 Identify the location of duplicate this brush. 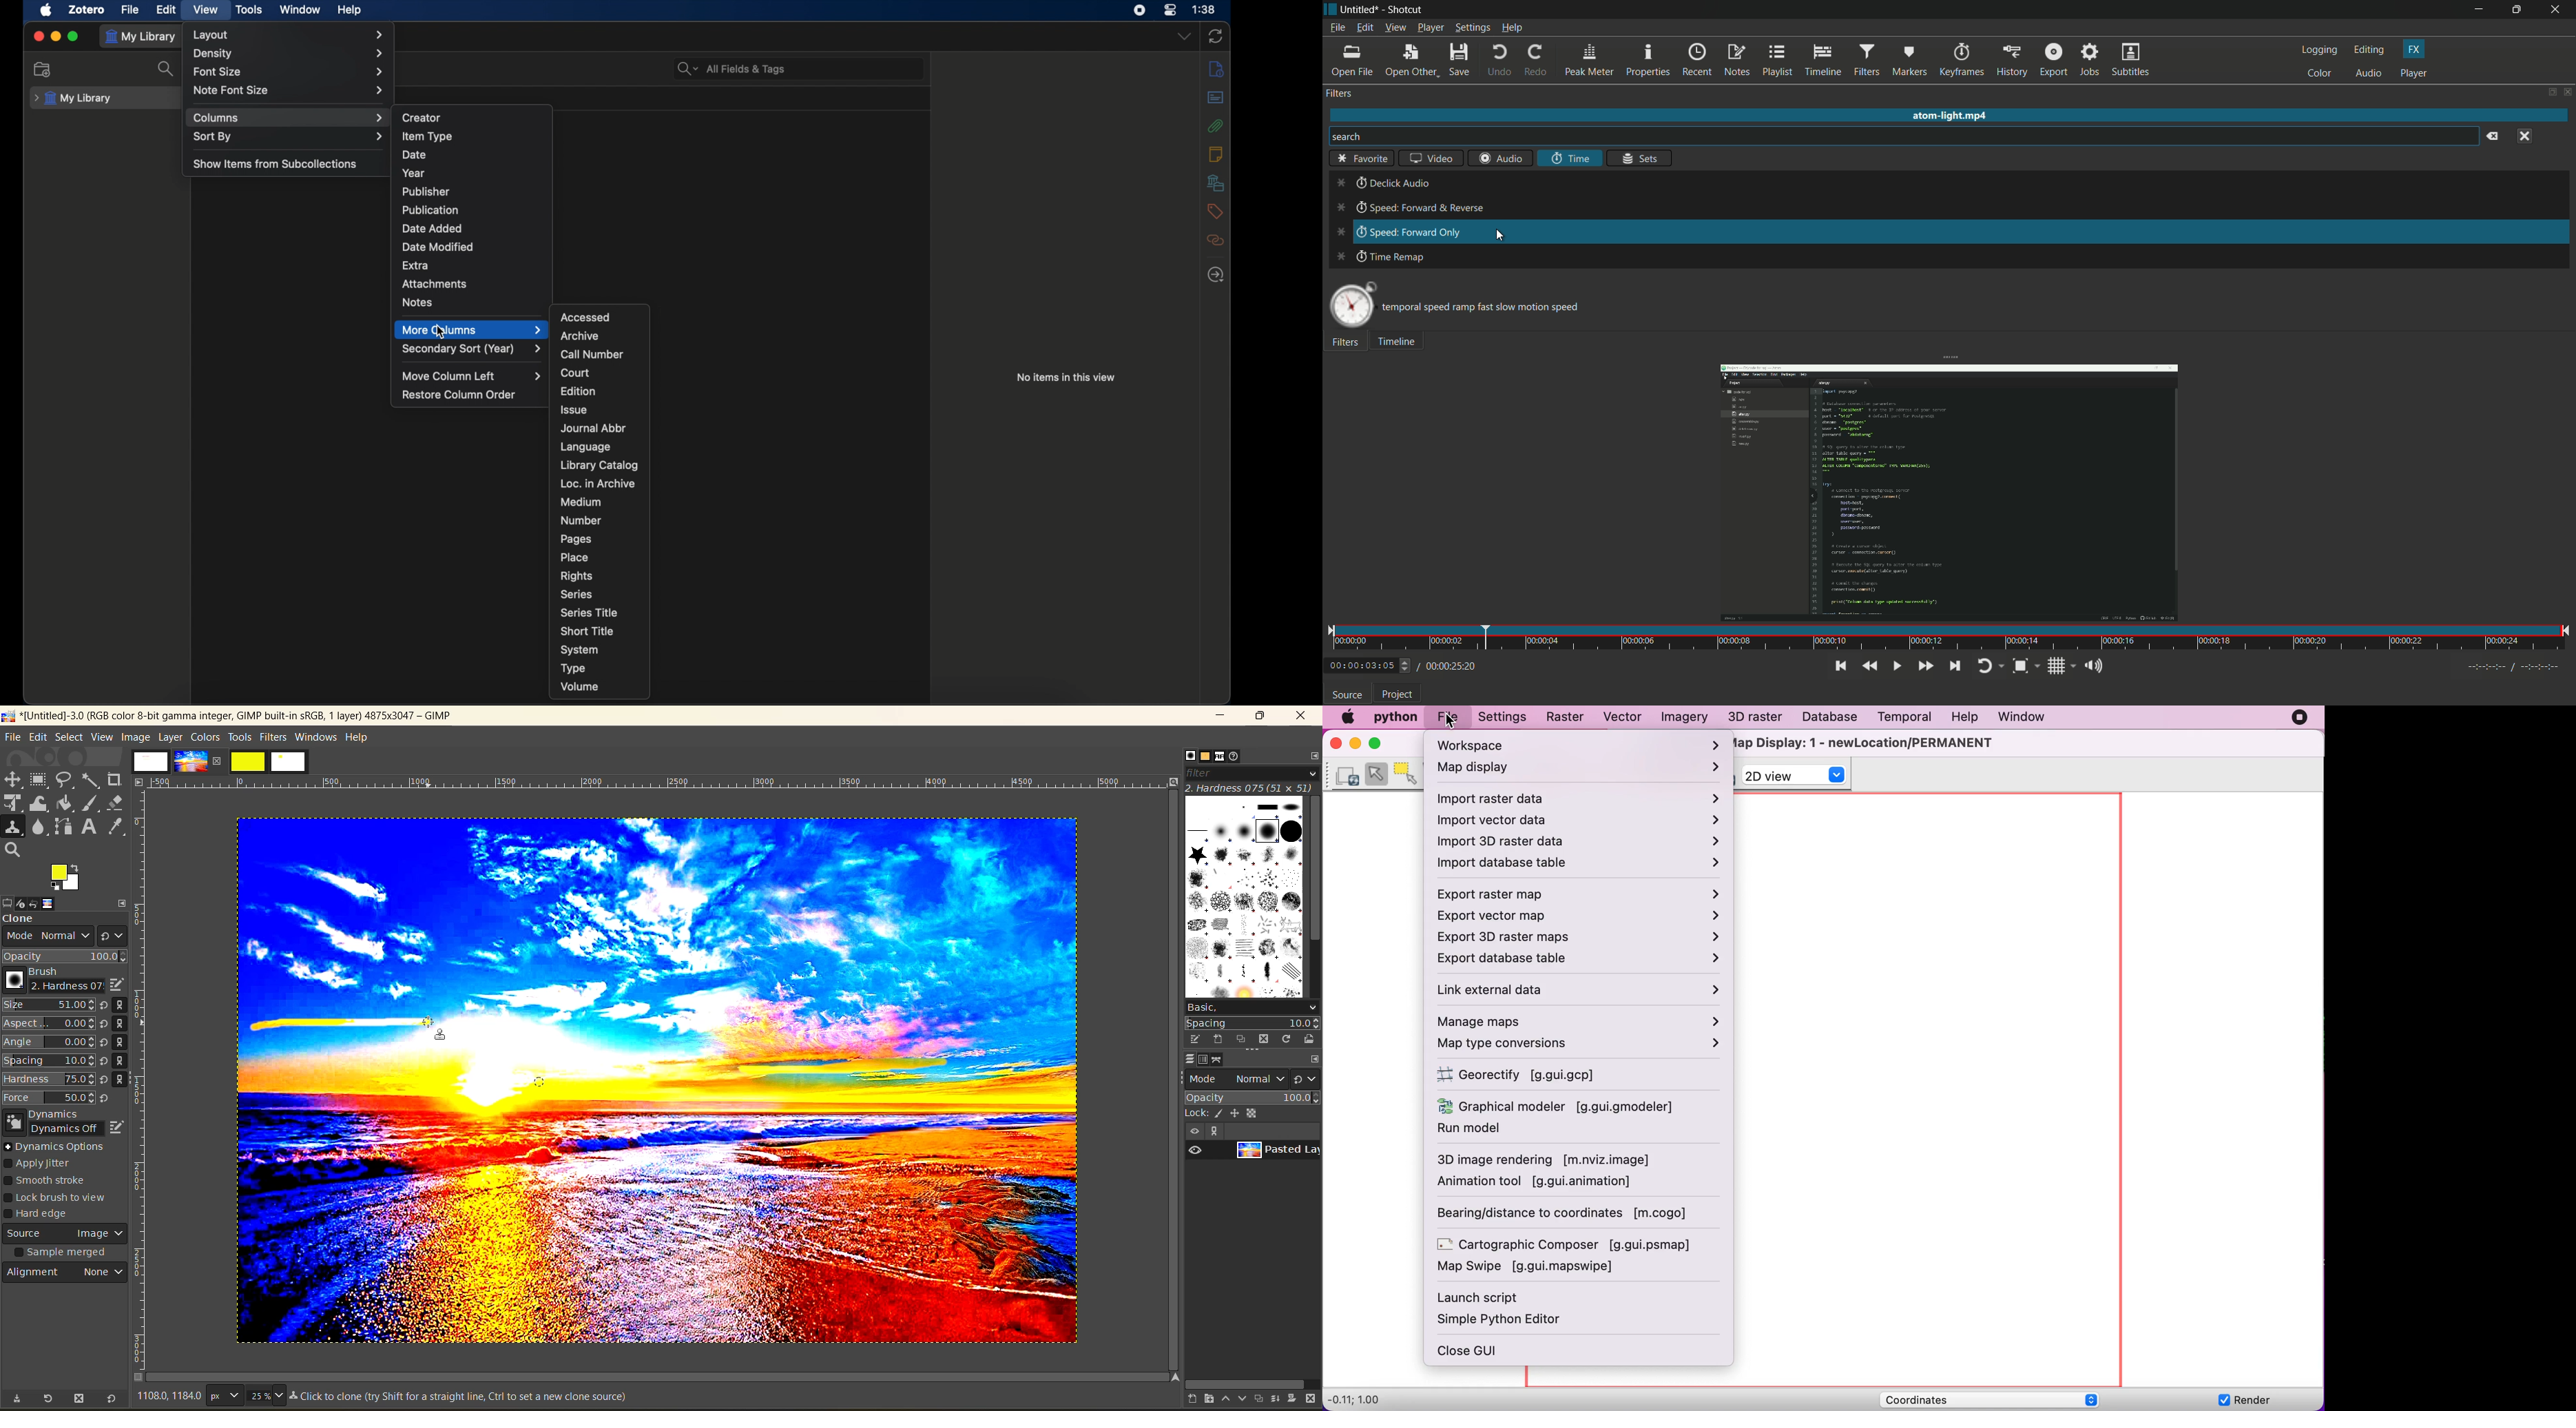
(1242, 1040).